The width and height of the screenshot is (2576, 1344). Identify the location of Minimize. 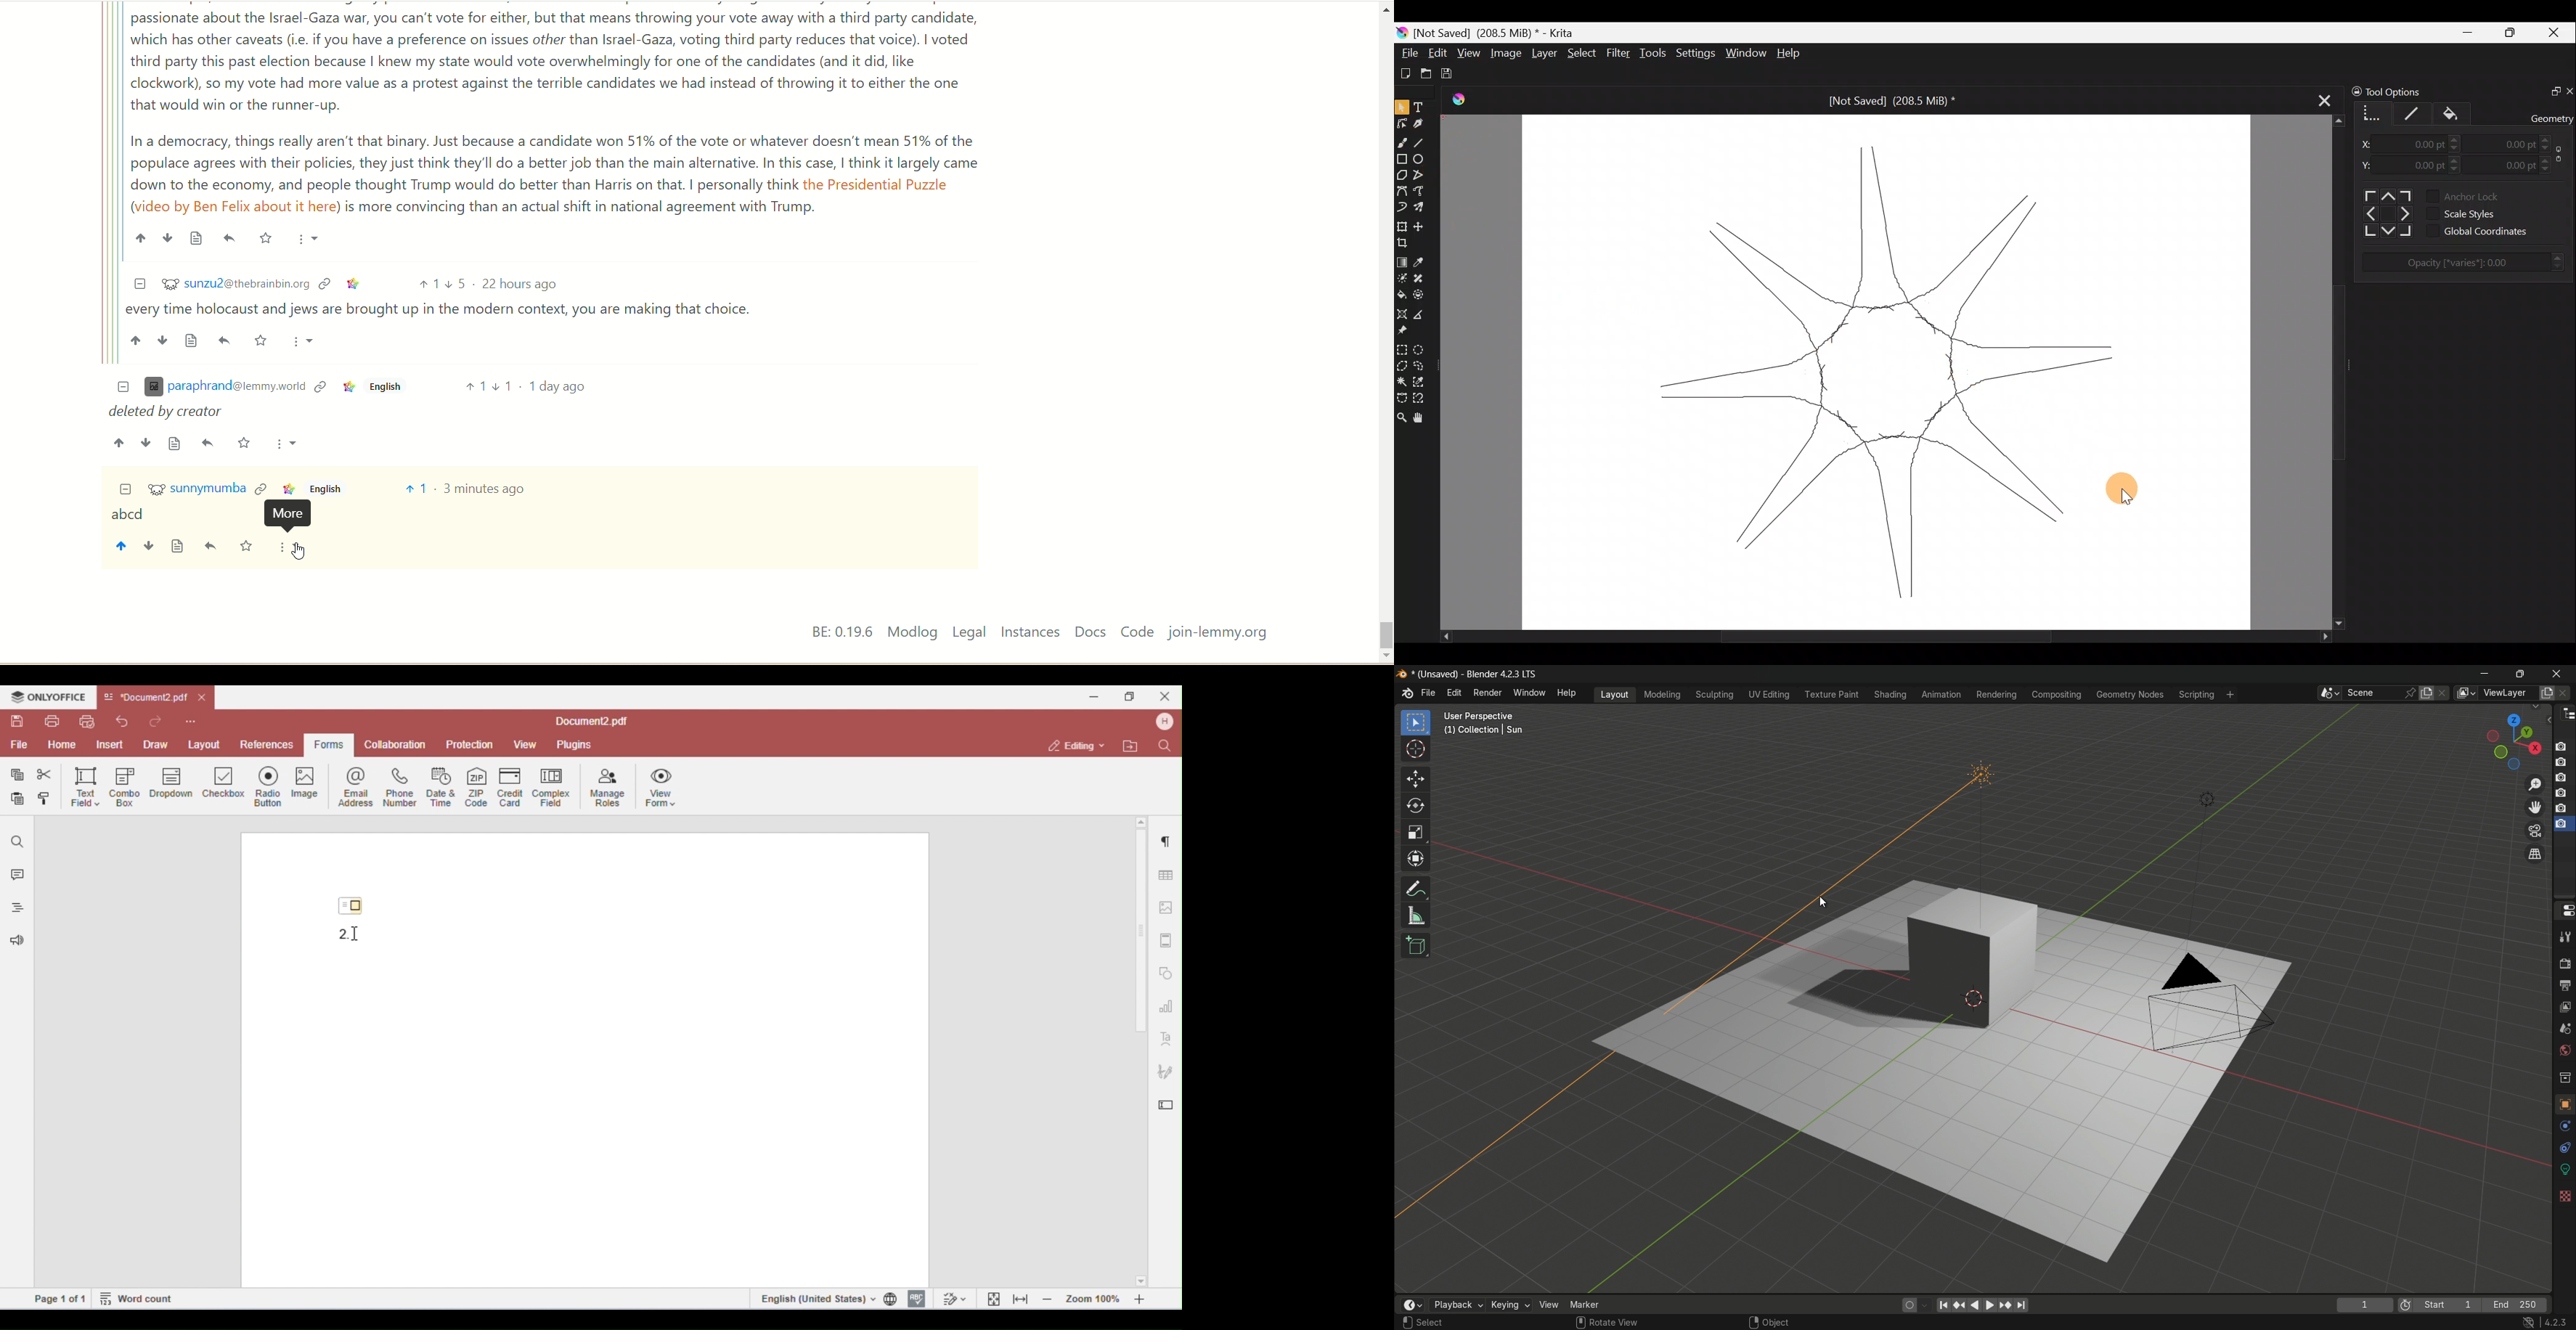
(2466, 33).